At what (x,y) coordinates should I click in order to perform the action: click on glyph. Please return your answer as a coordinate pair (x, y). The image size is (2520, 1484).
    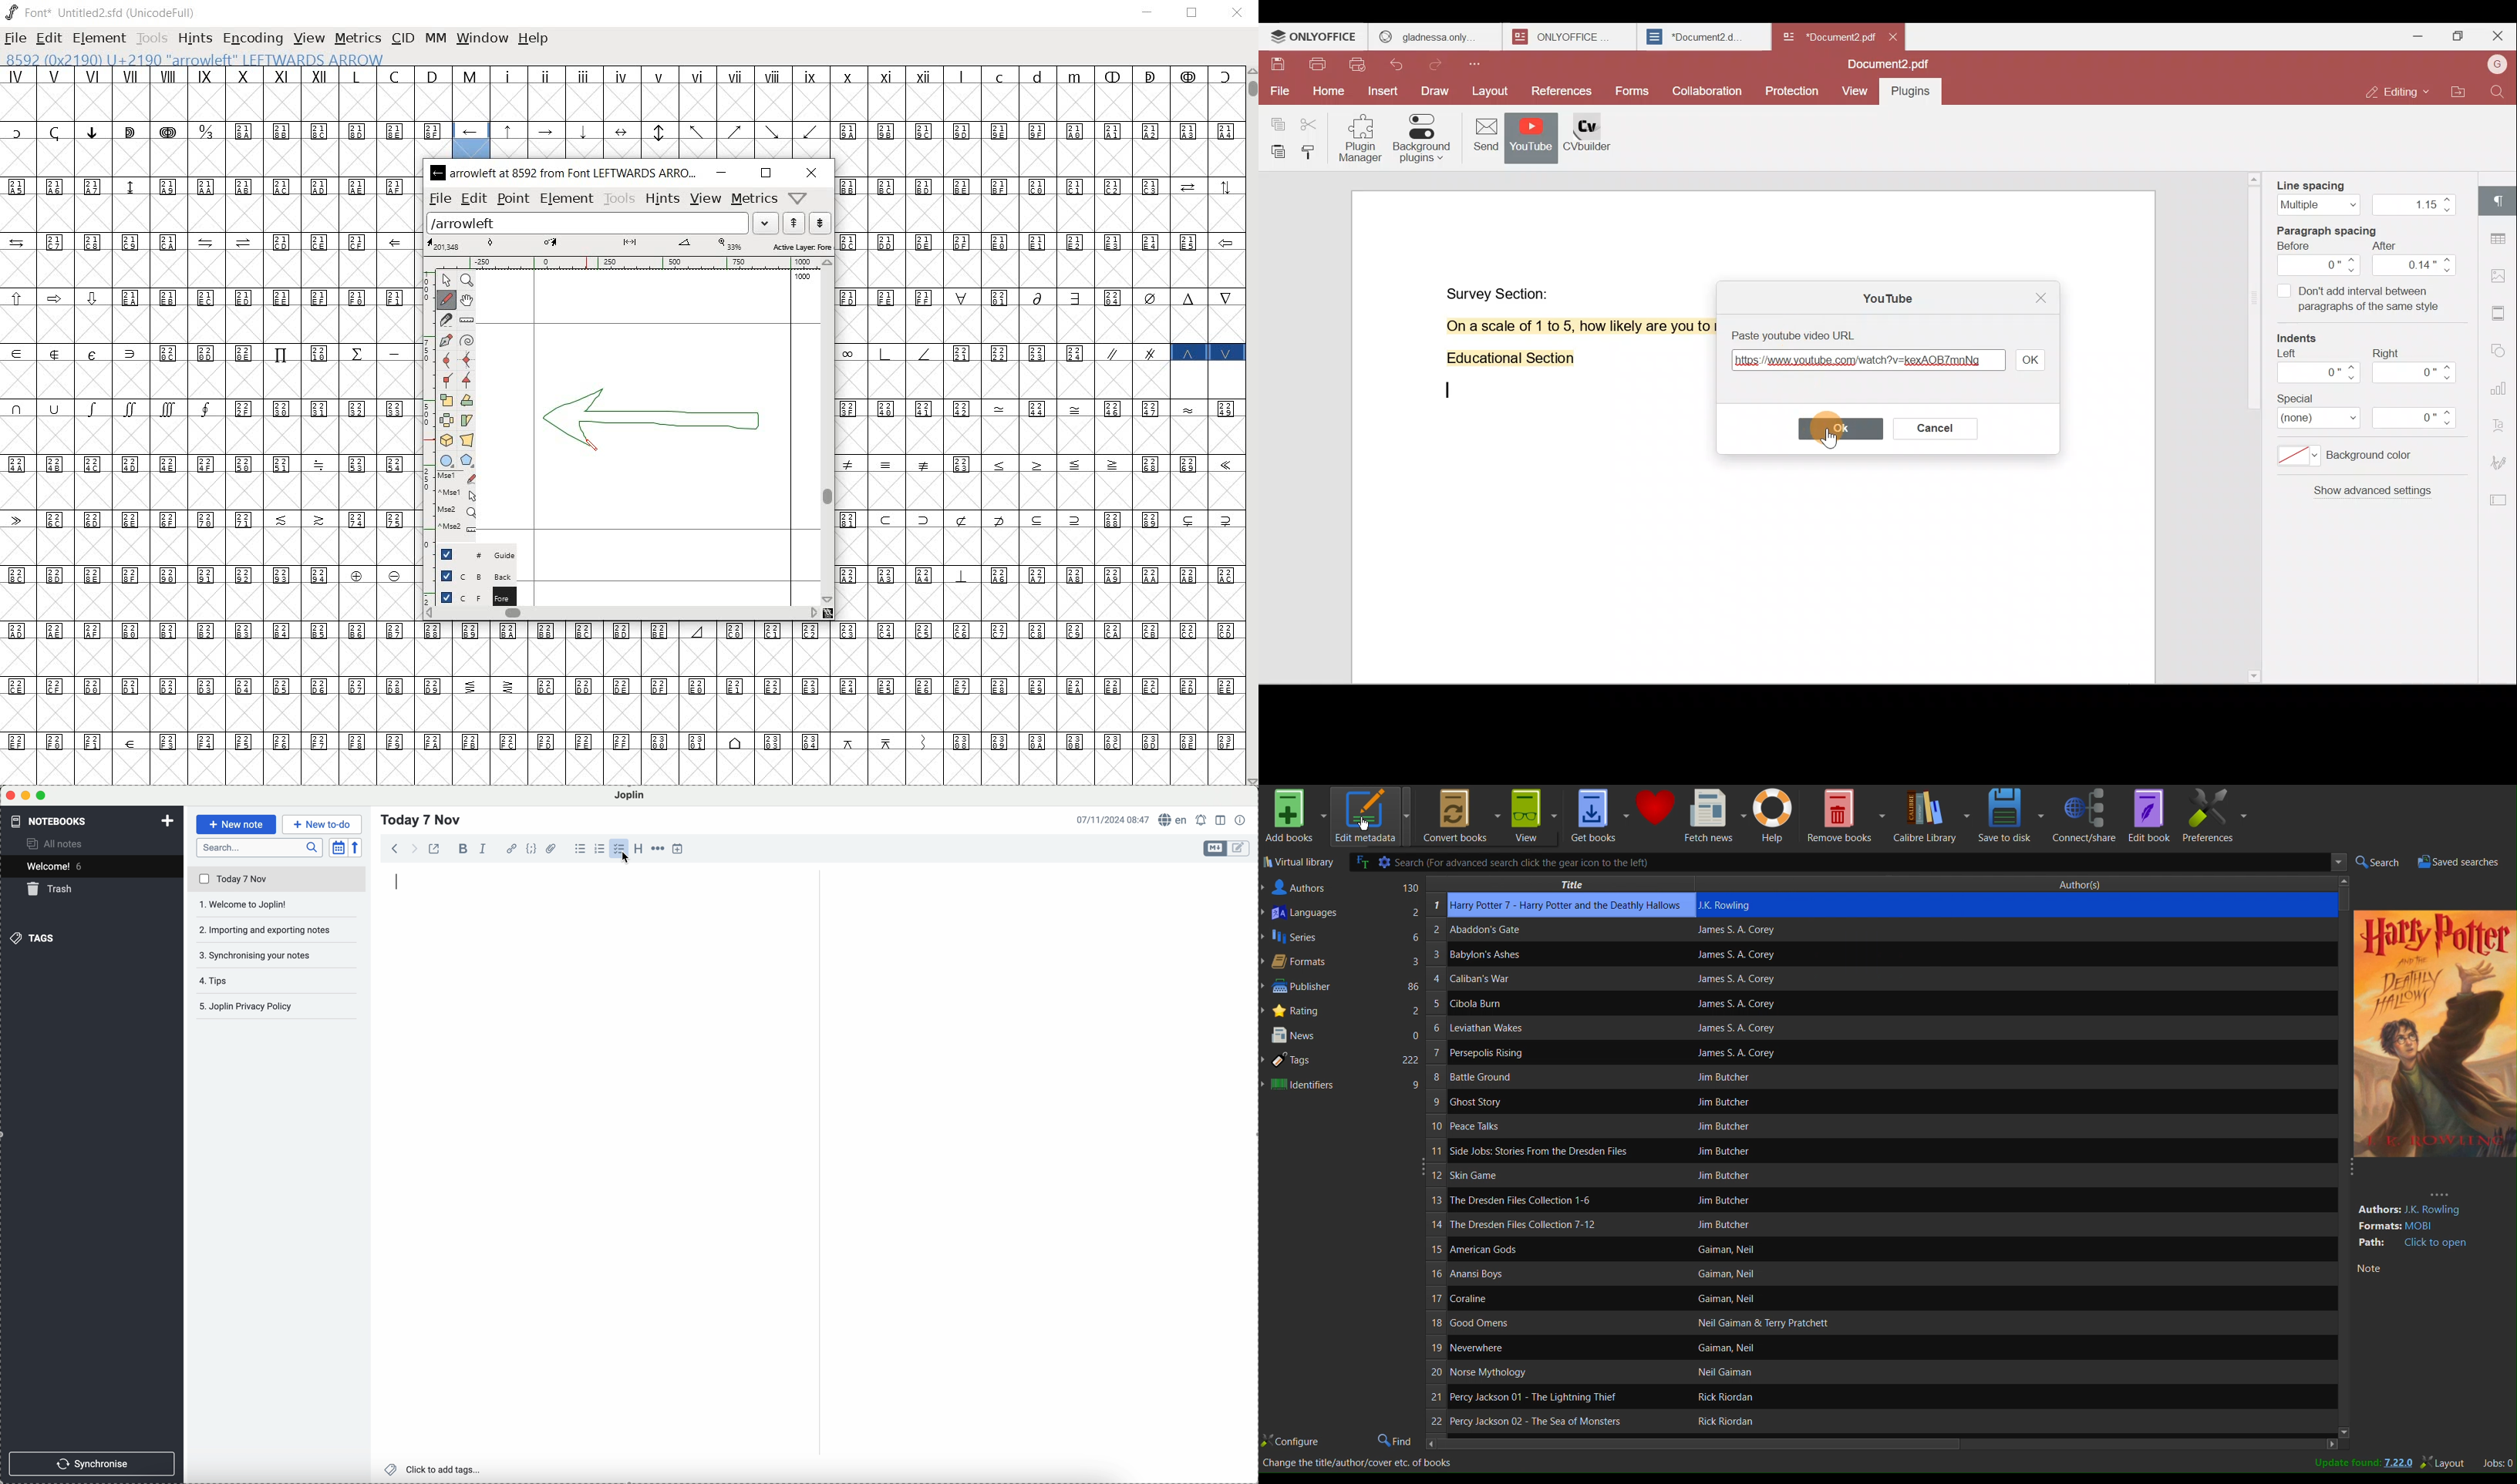
    Looking at the image, I should click on (625, 93).